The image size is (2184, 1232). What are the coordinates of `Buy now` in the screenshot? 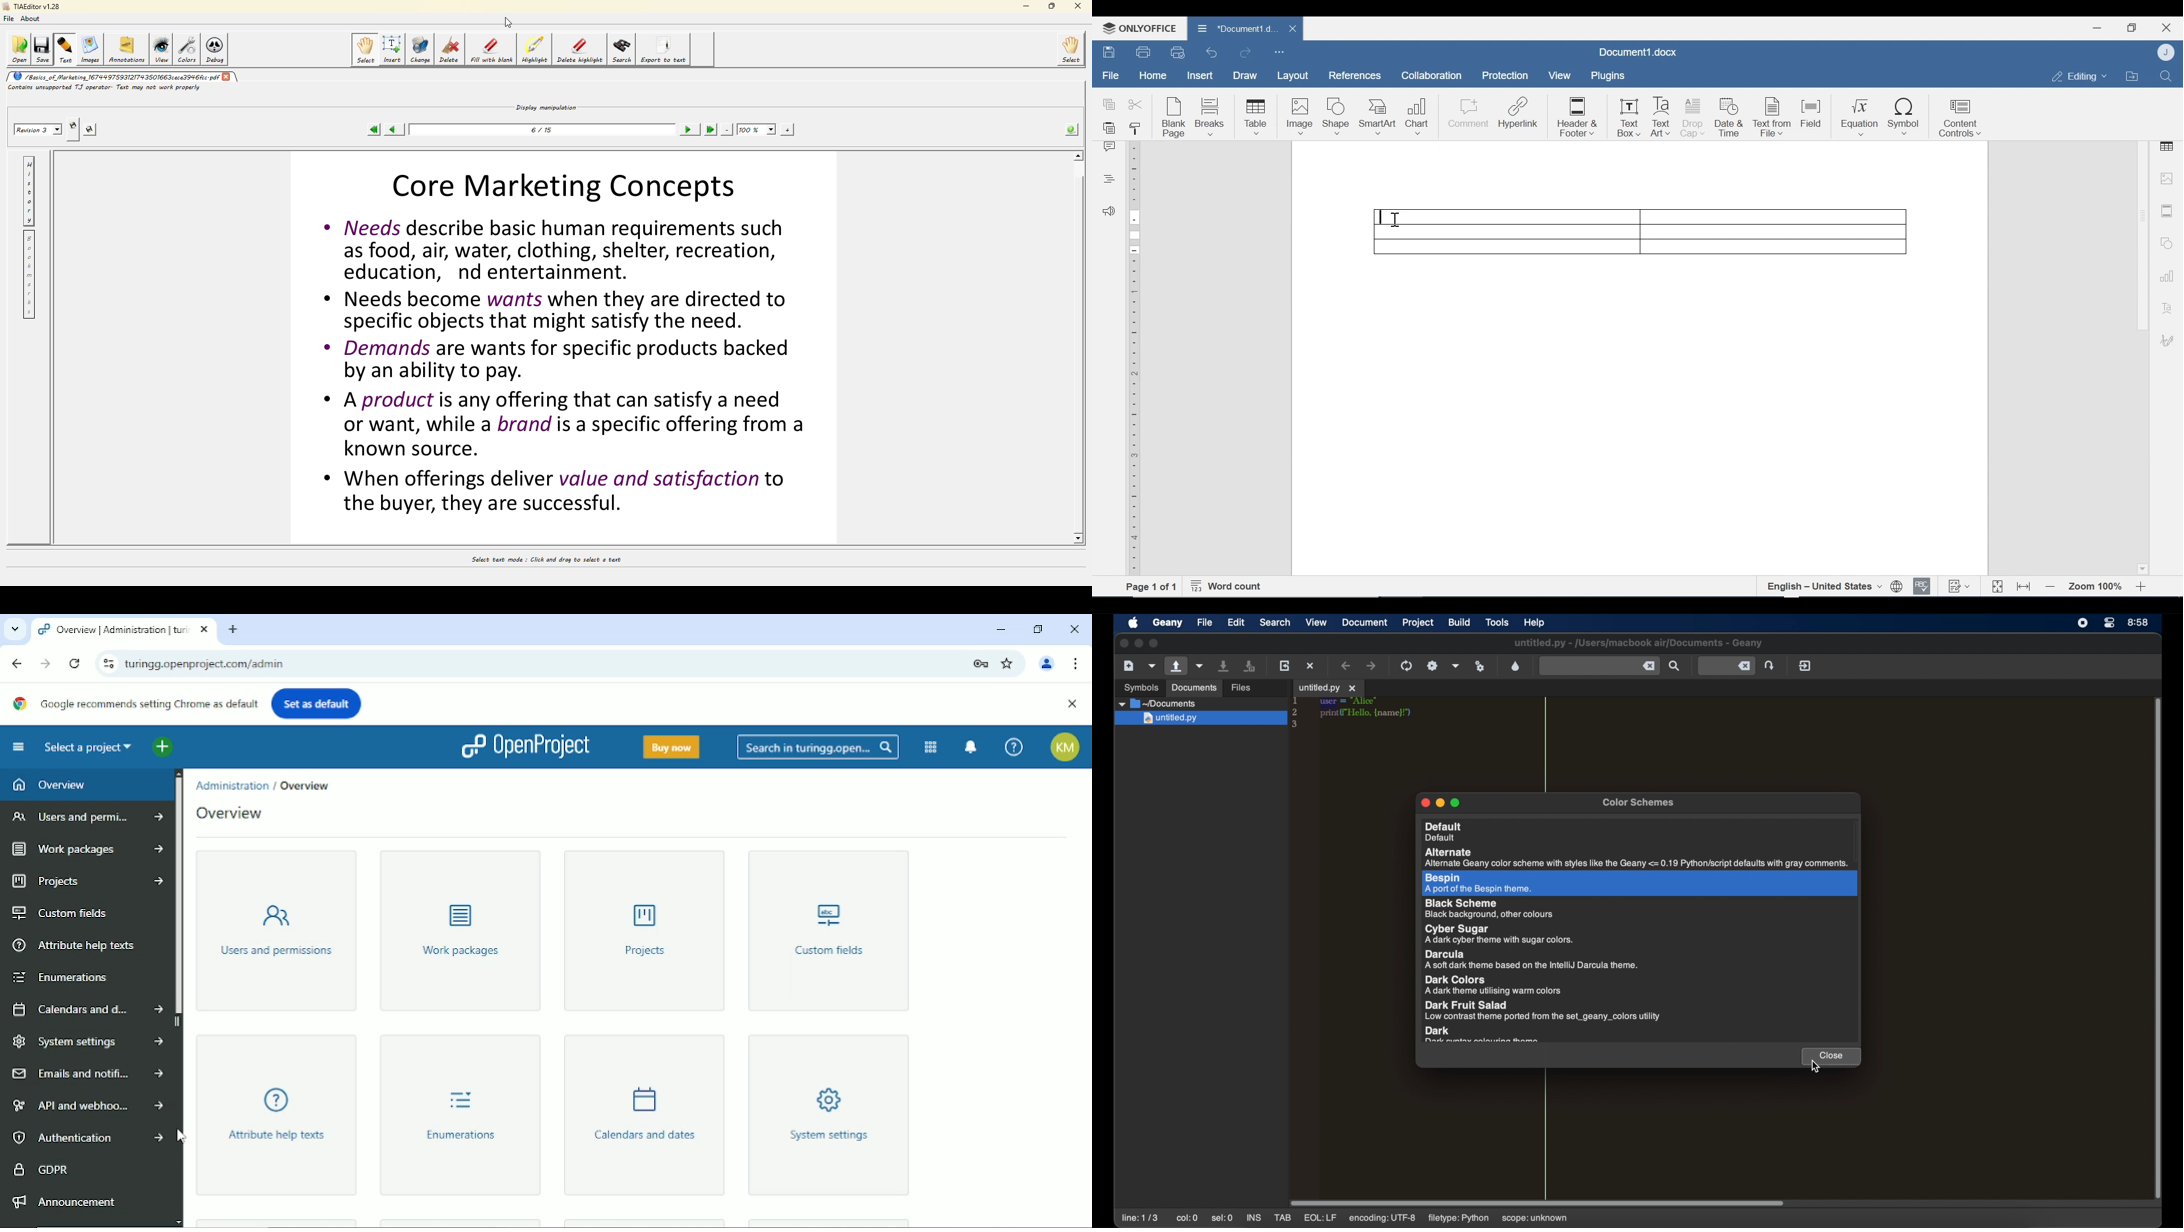 It's located at (670, 746).